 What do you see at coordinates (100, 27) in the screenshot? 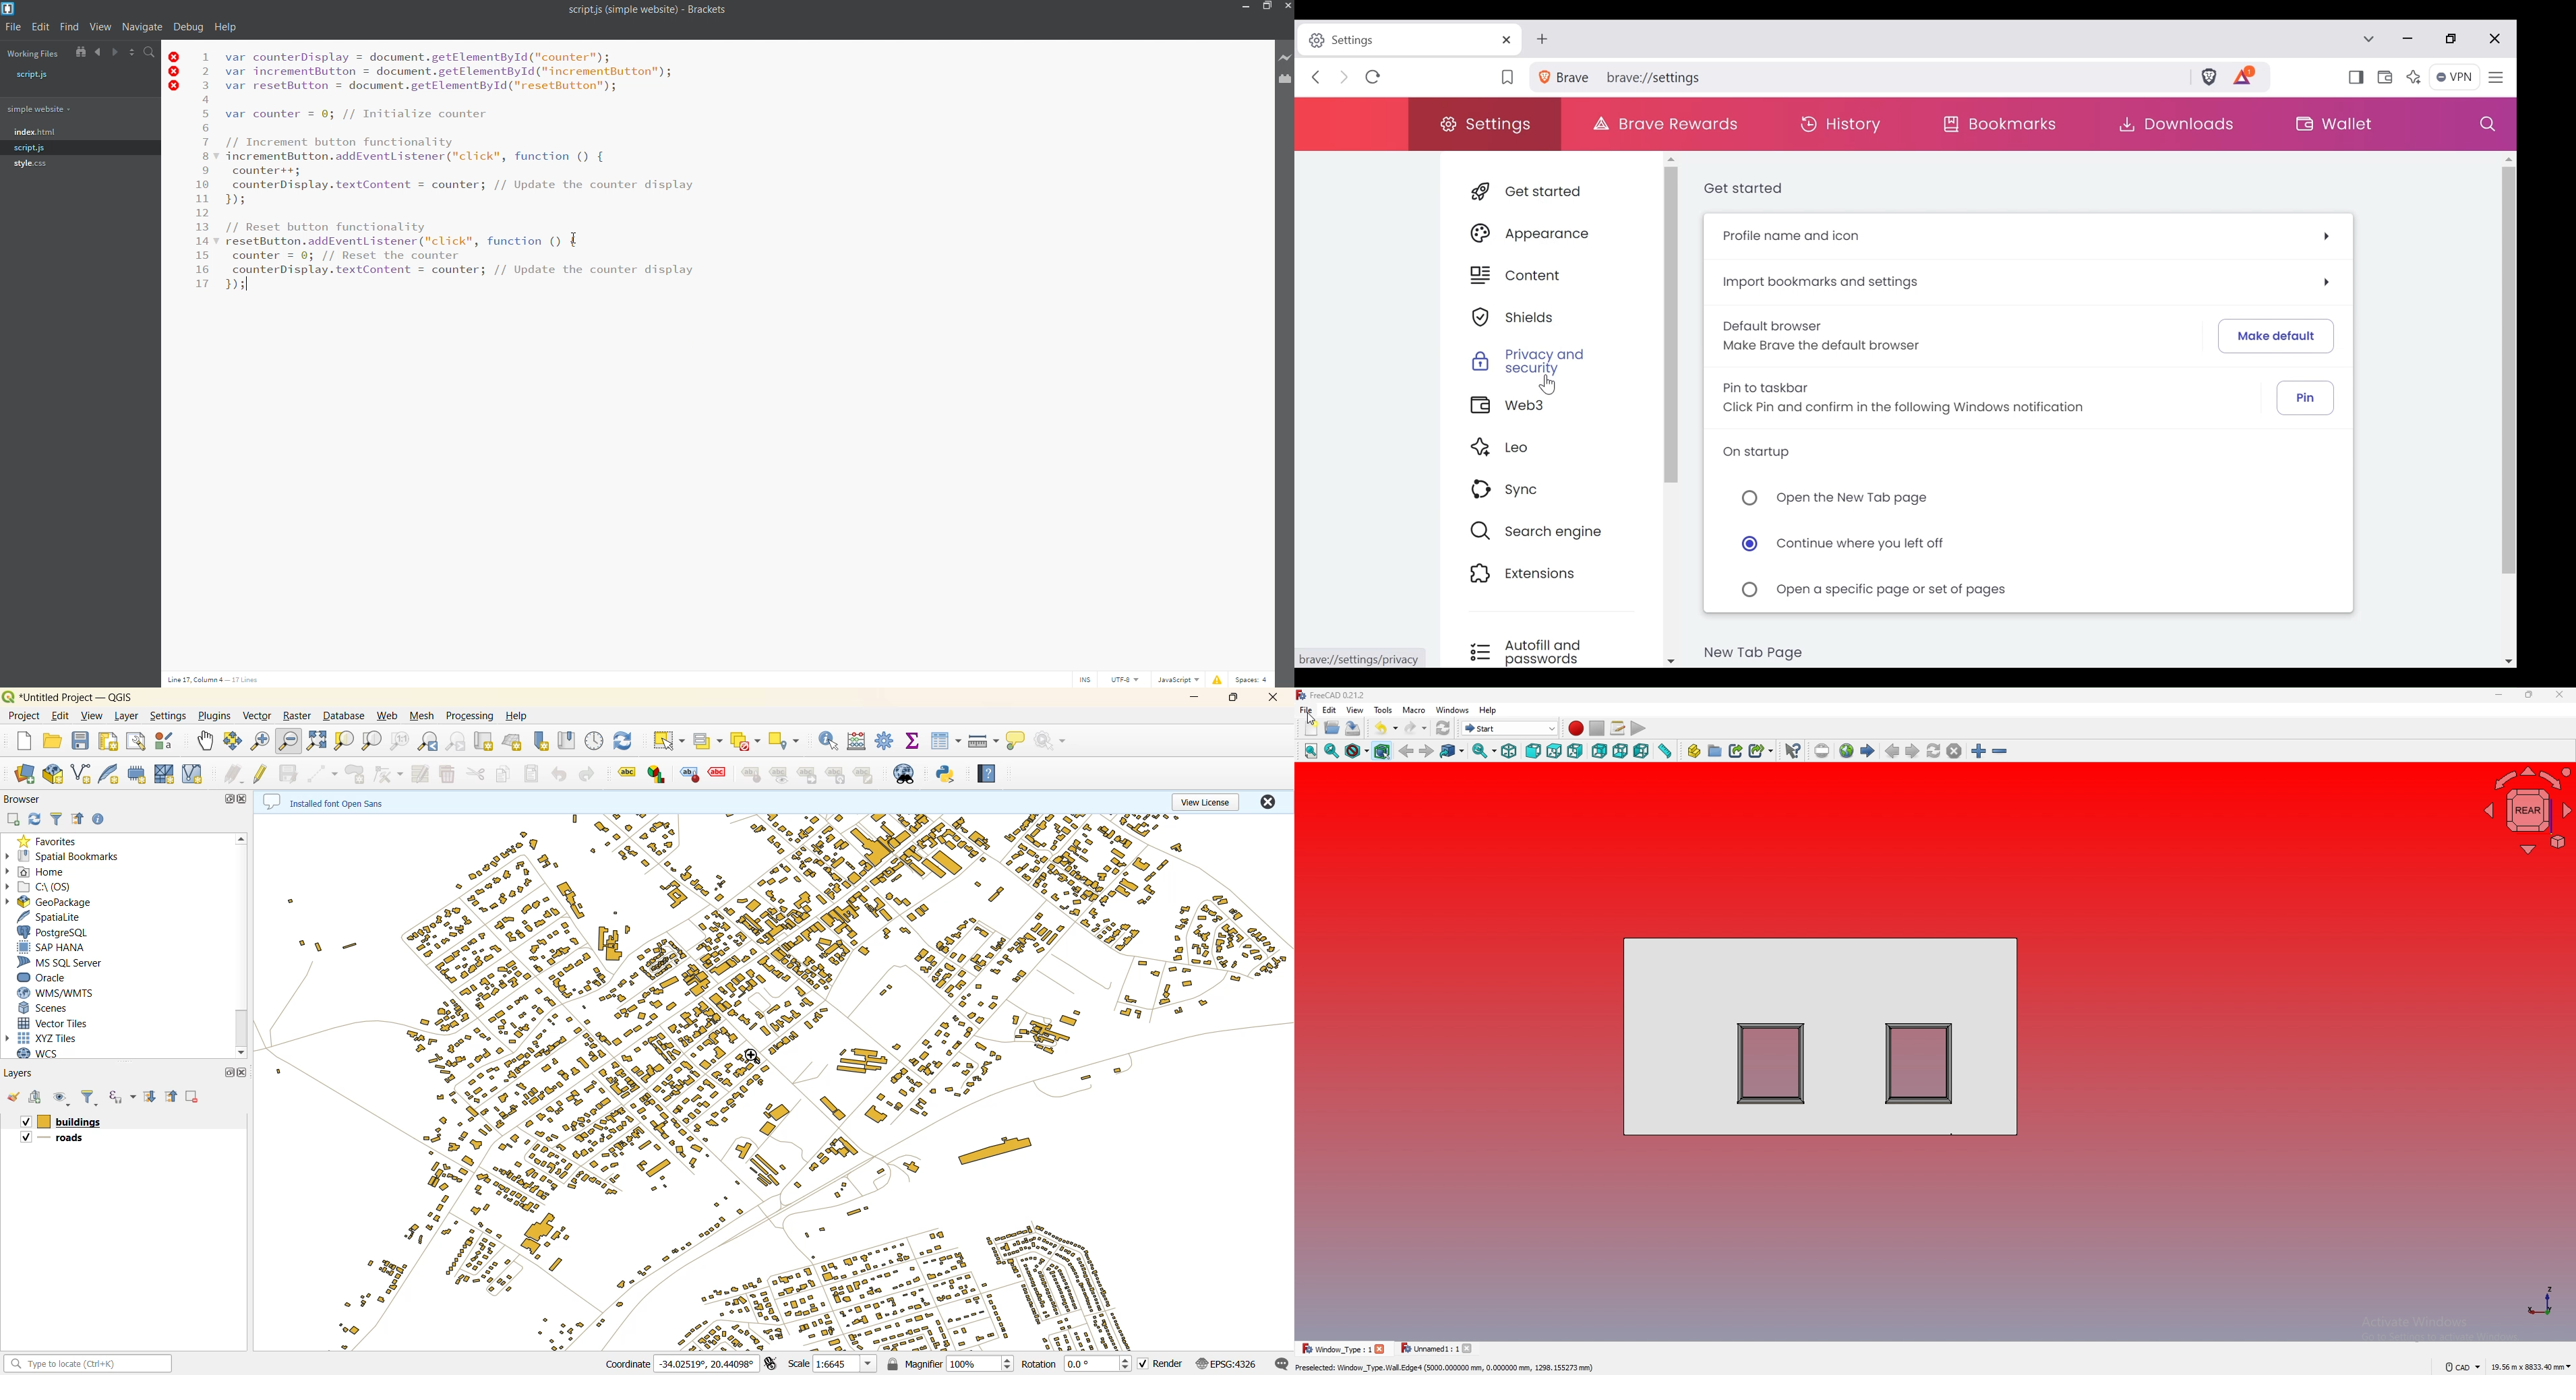
I see `view` at bounding box center [100, 27].